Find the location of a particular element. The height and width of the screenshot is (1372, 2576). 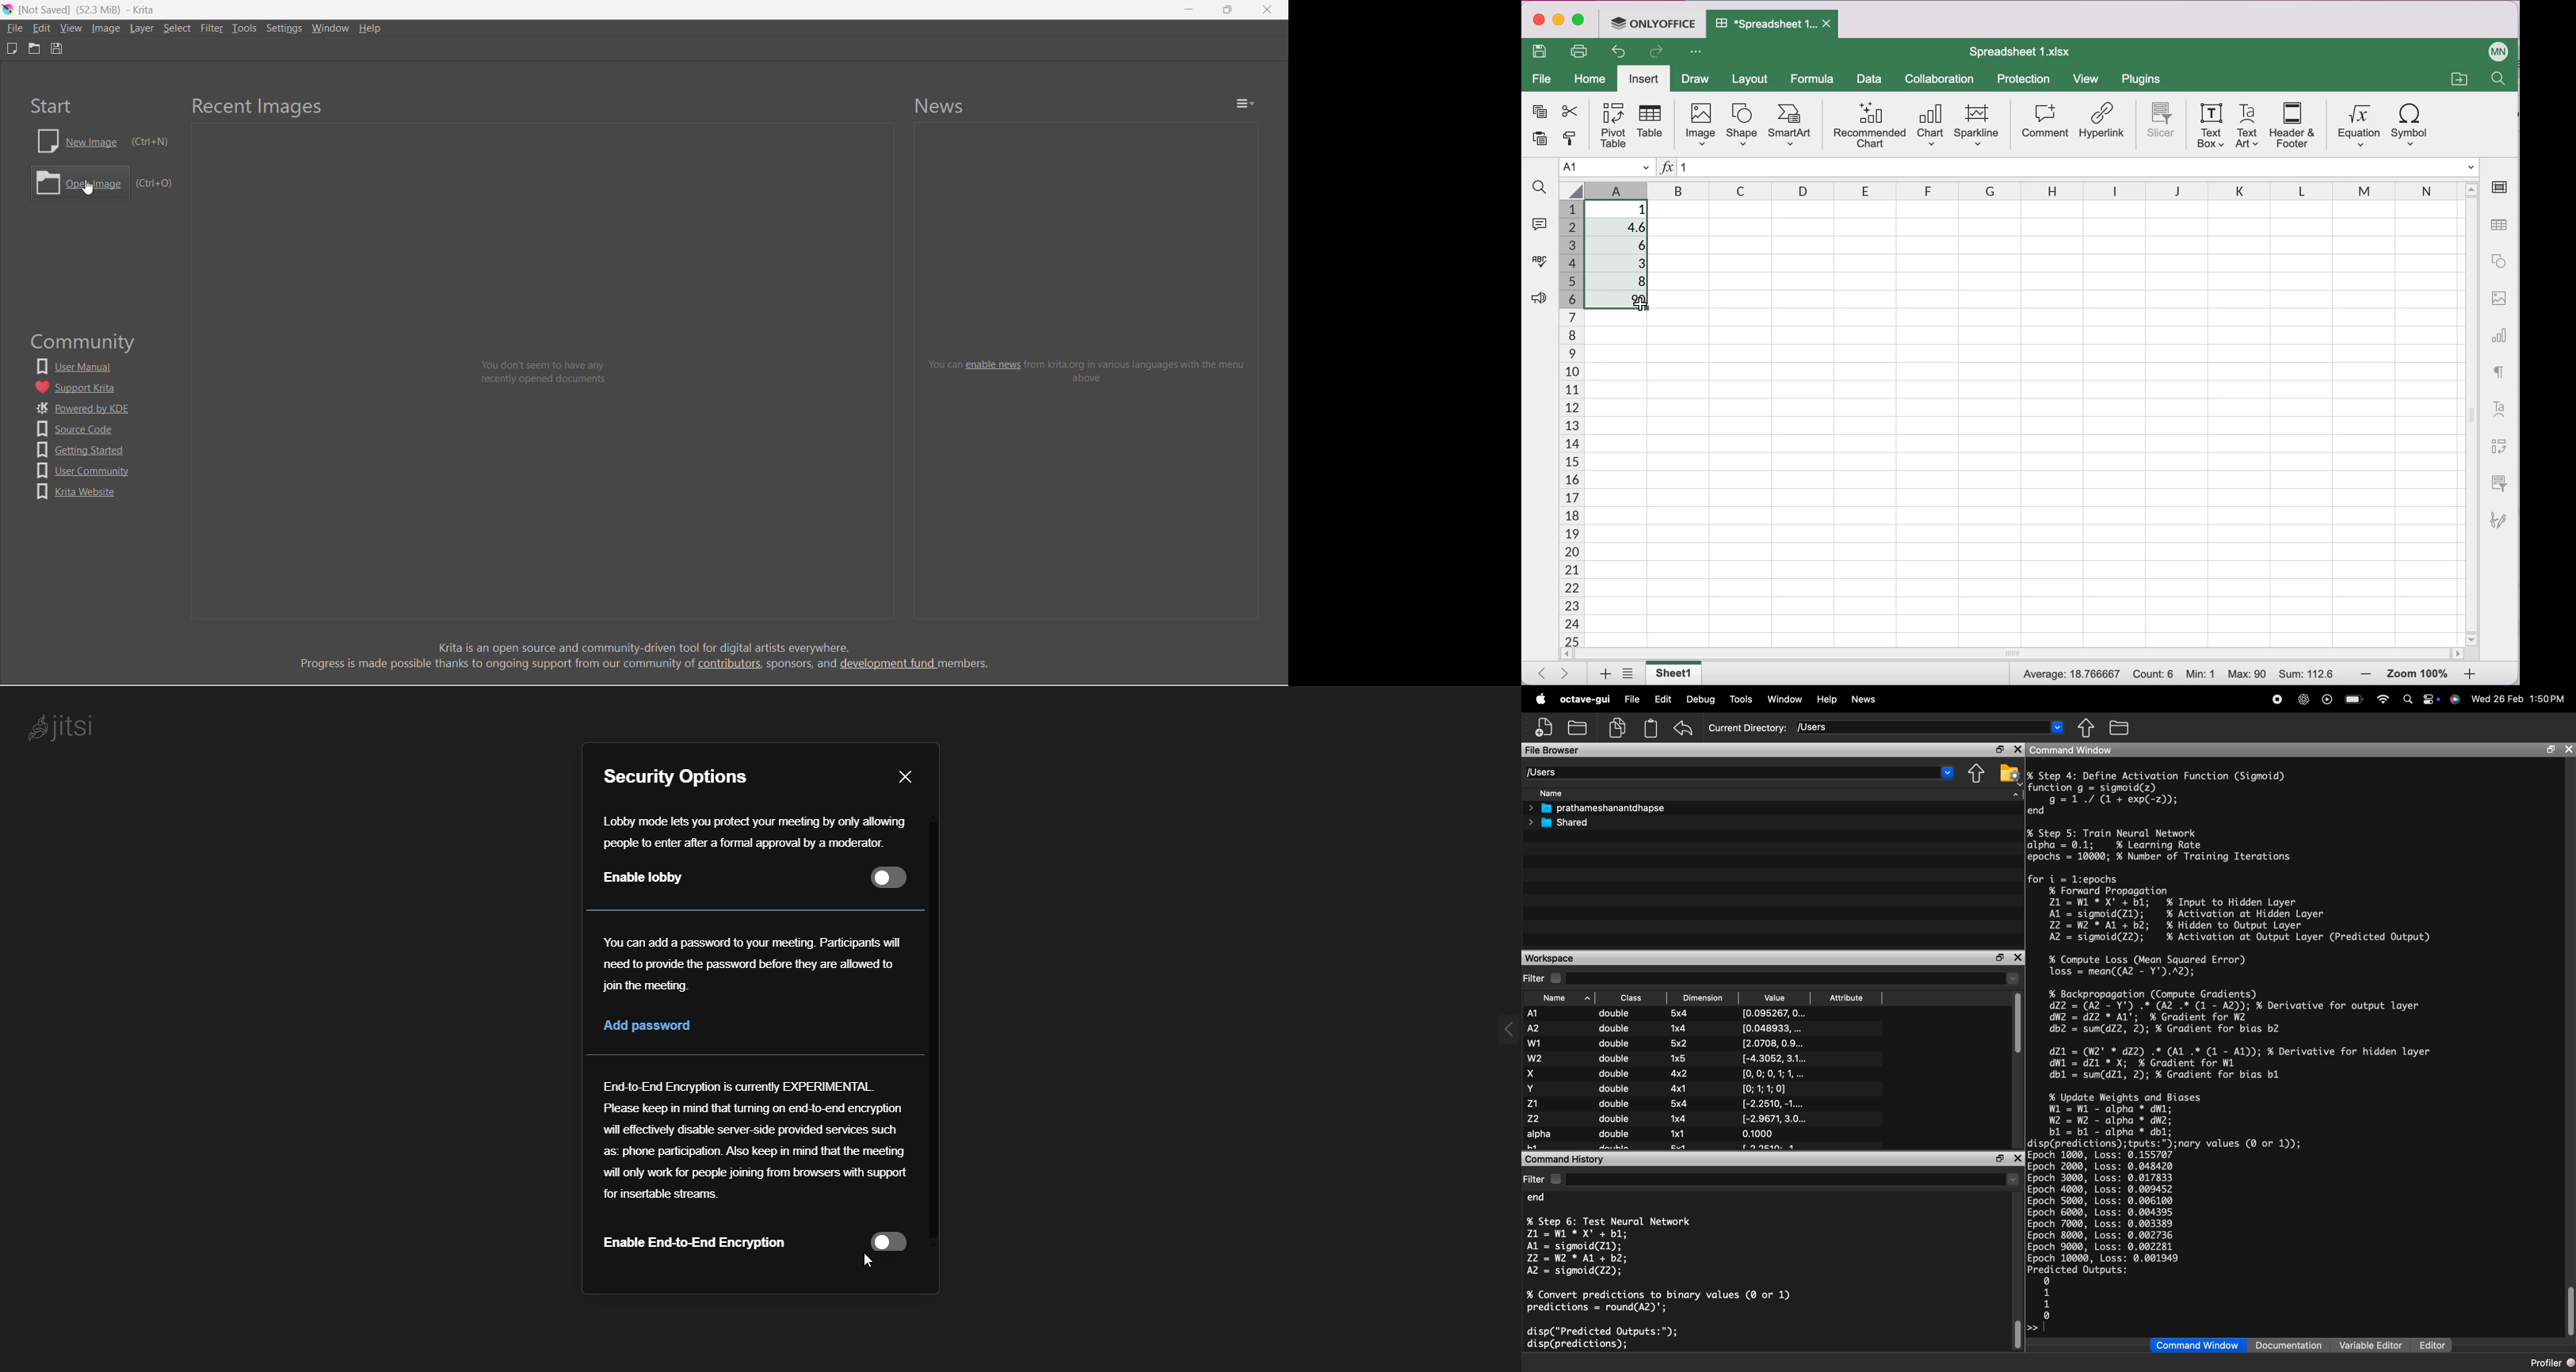

one directory up is located at coordinates (1978, 773).